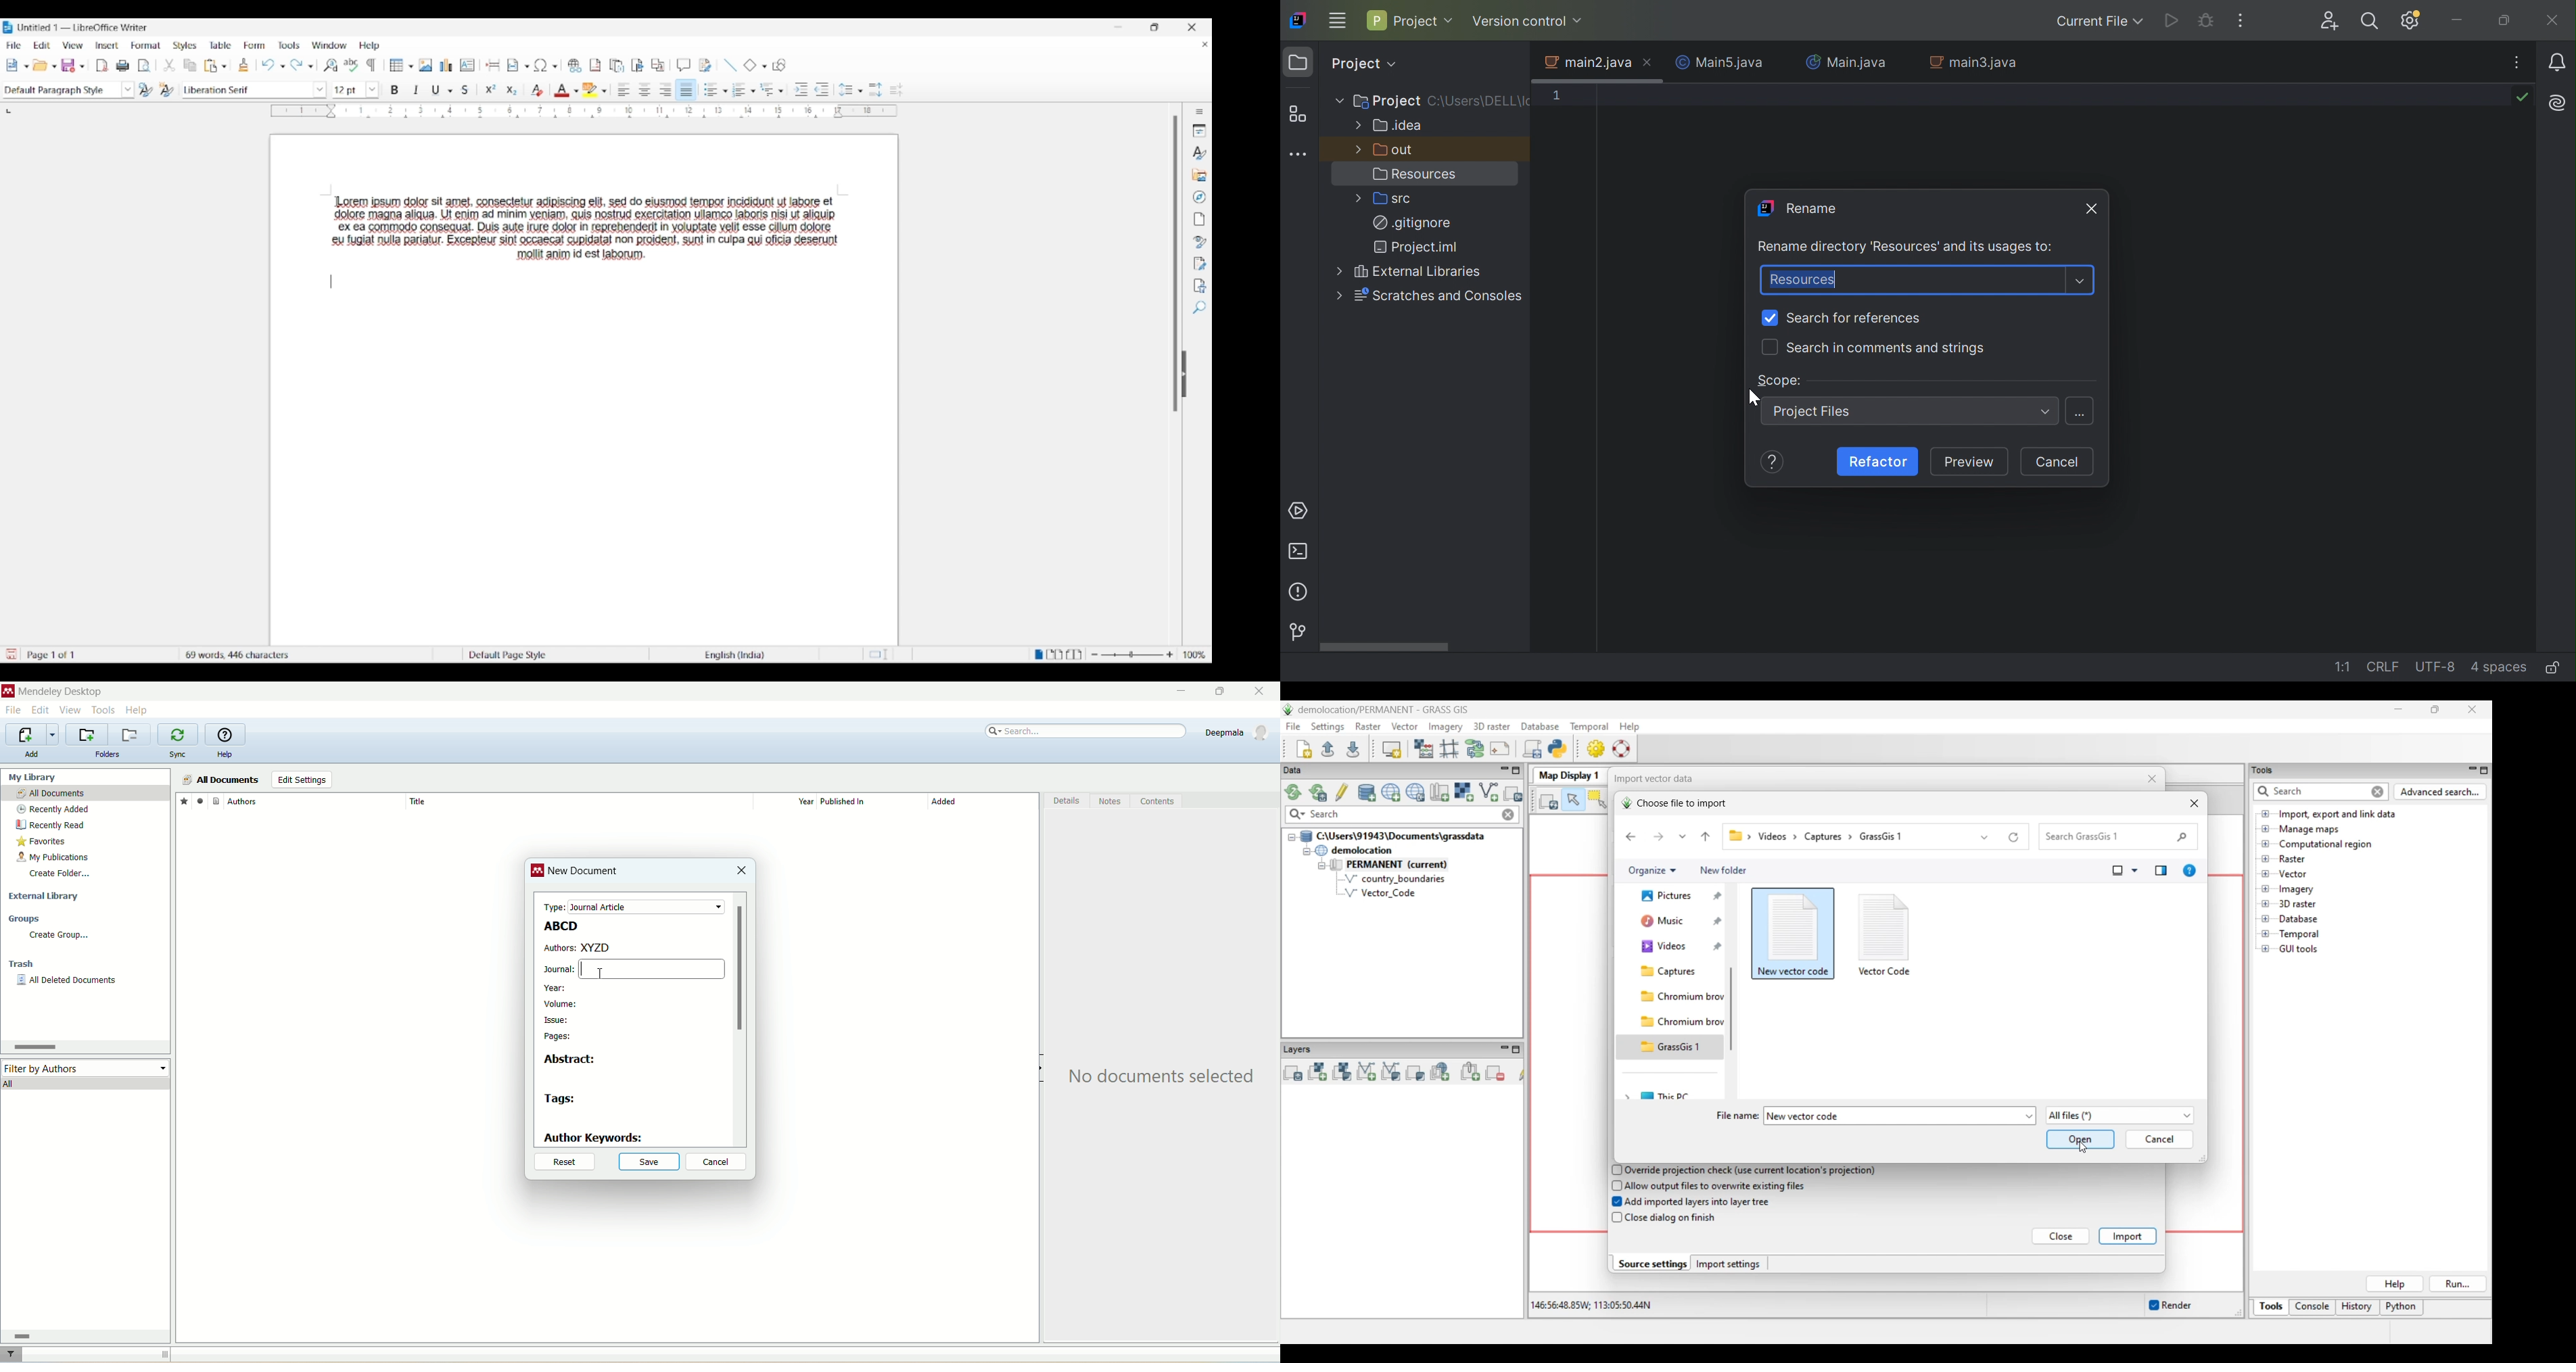 This screenshot has height=1372, width=2576. I want to click on Software logo, so click(8, 27).